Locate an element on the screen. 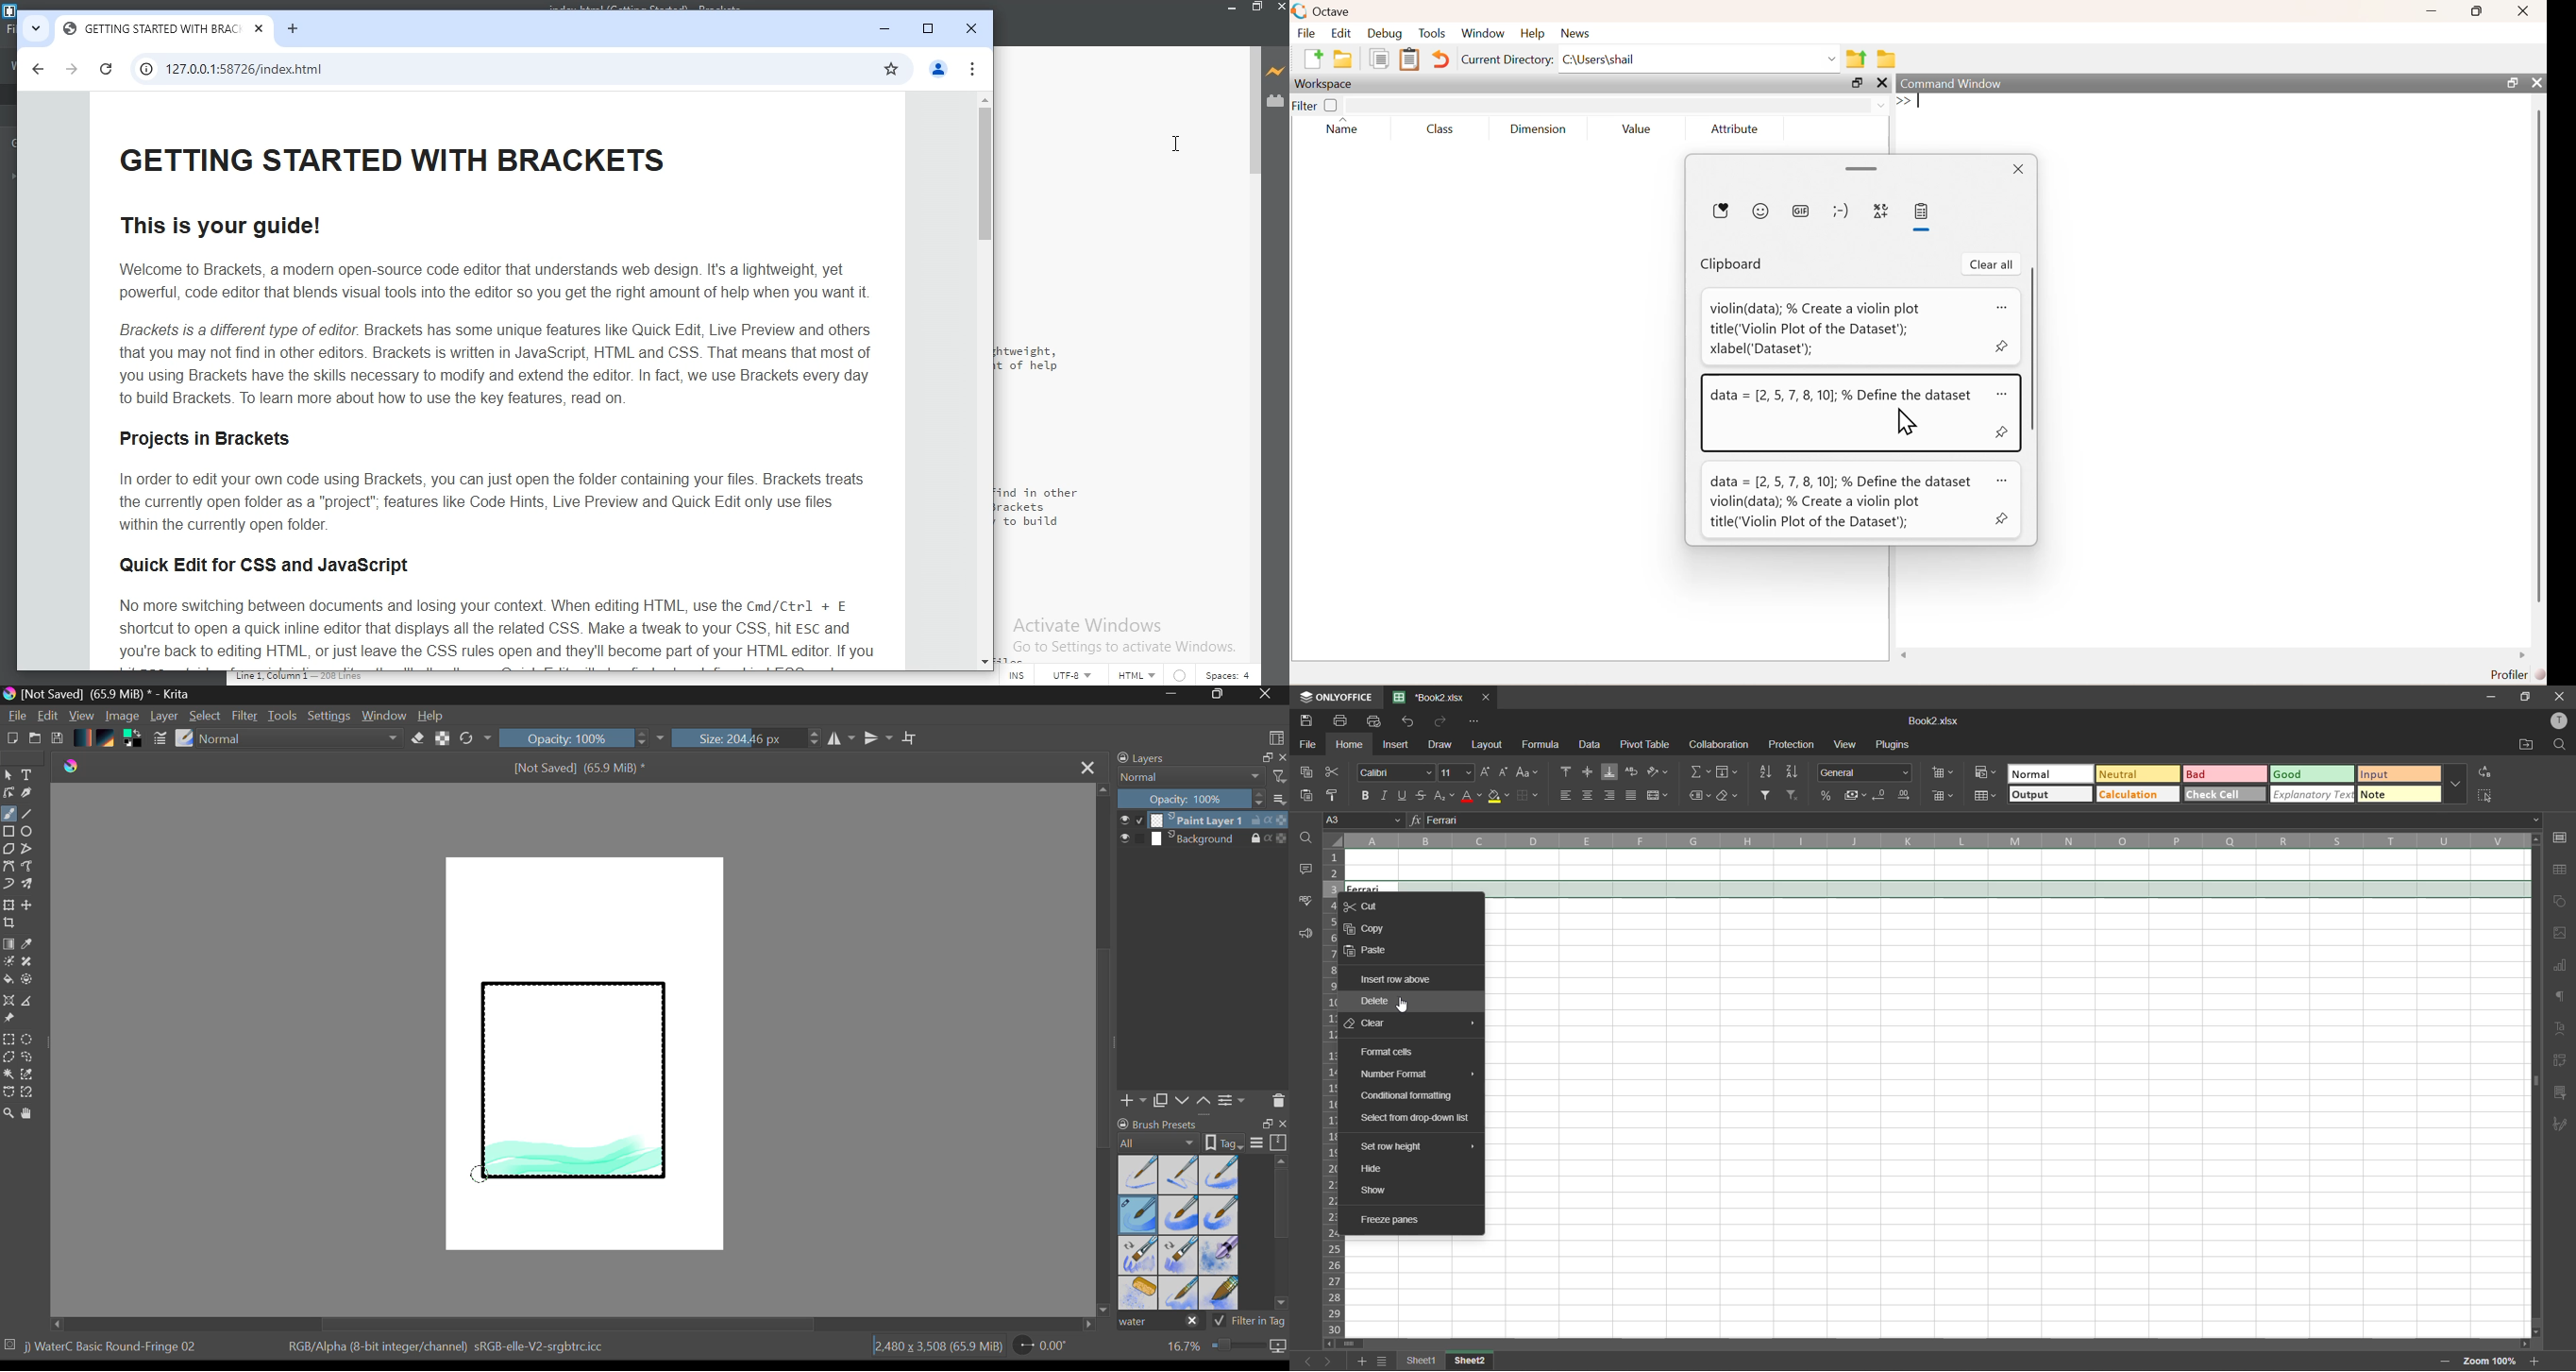 The height and width of the screenshot is (1372, 2576). decrement size is located at coordinates (1504, 770).